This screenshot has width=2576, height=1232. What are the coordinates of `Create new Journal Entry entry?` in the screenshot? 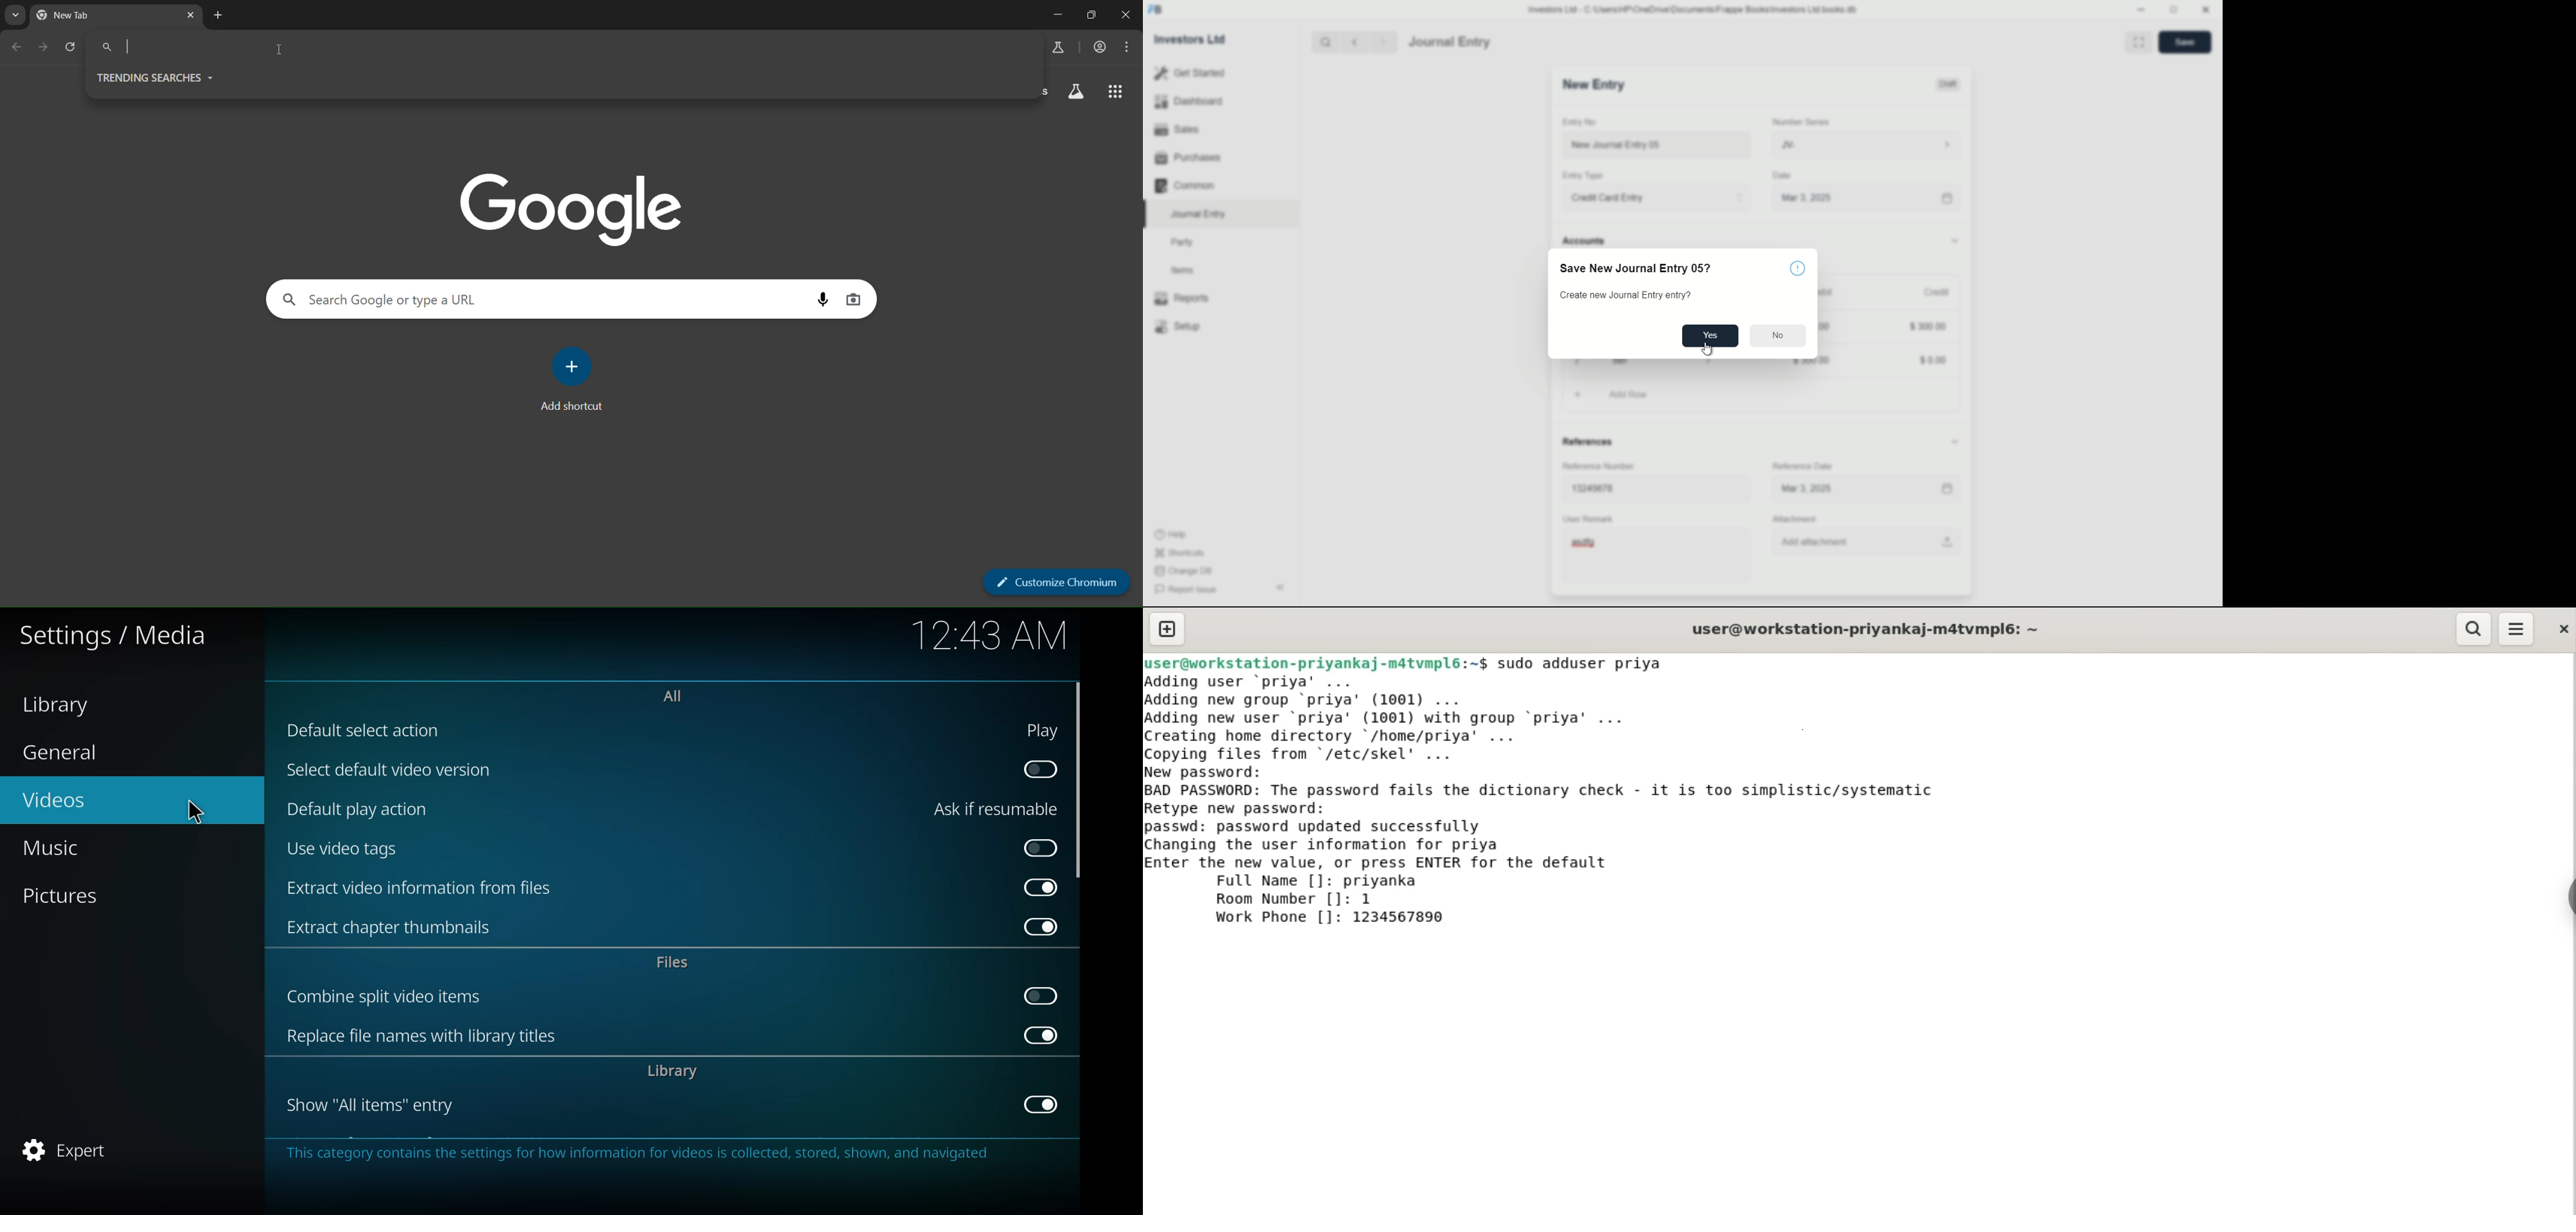 It's located at (1631, 295).